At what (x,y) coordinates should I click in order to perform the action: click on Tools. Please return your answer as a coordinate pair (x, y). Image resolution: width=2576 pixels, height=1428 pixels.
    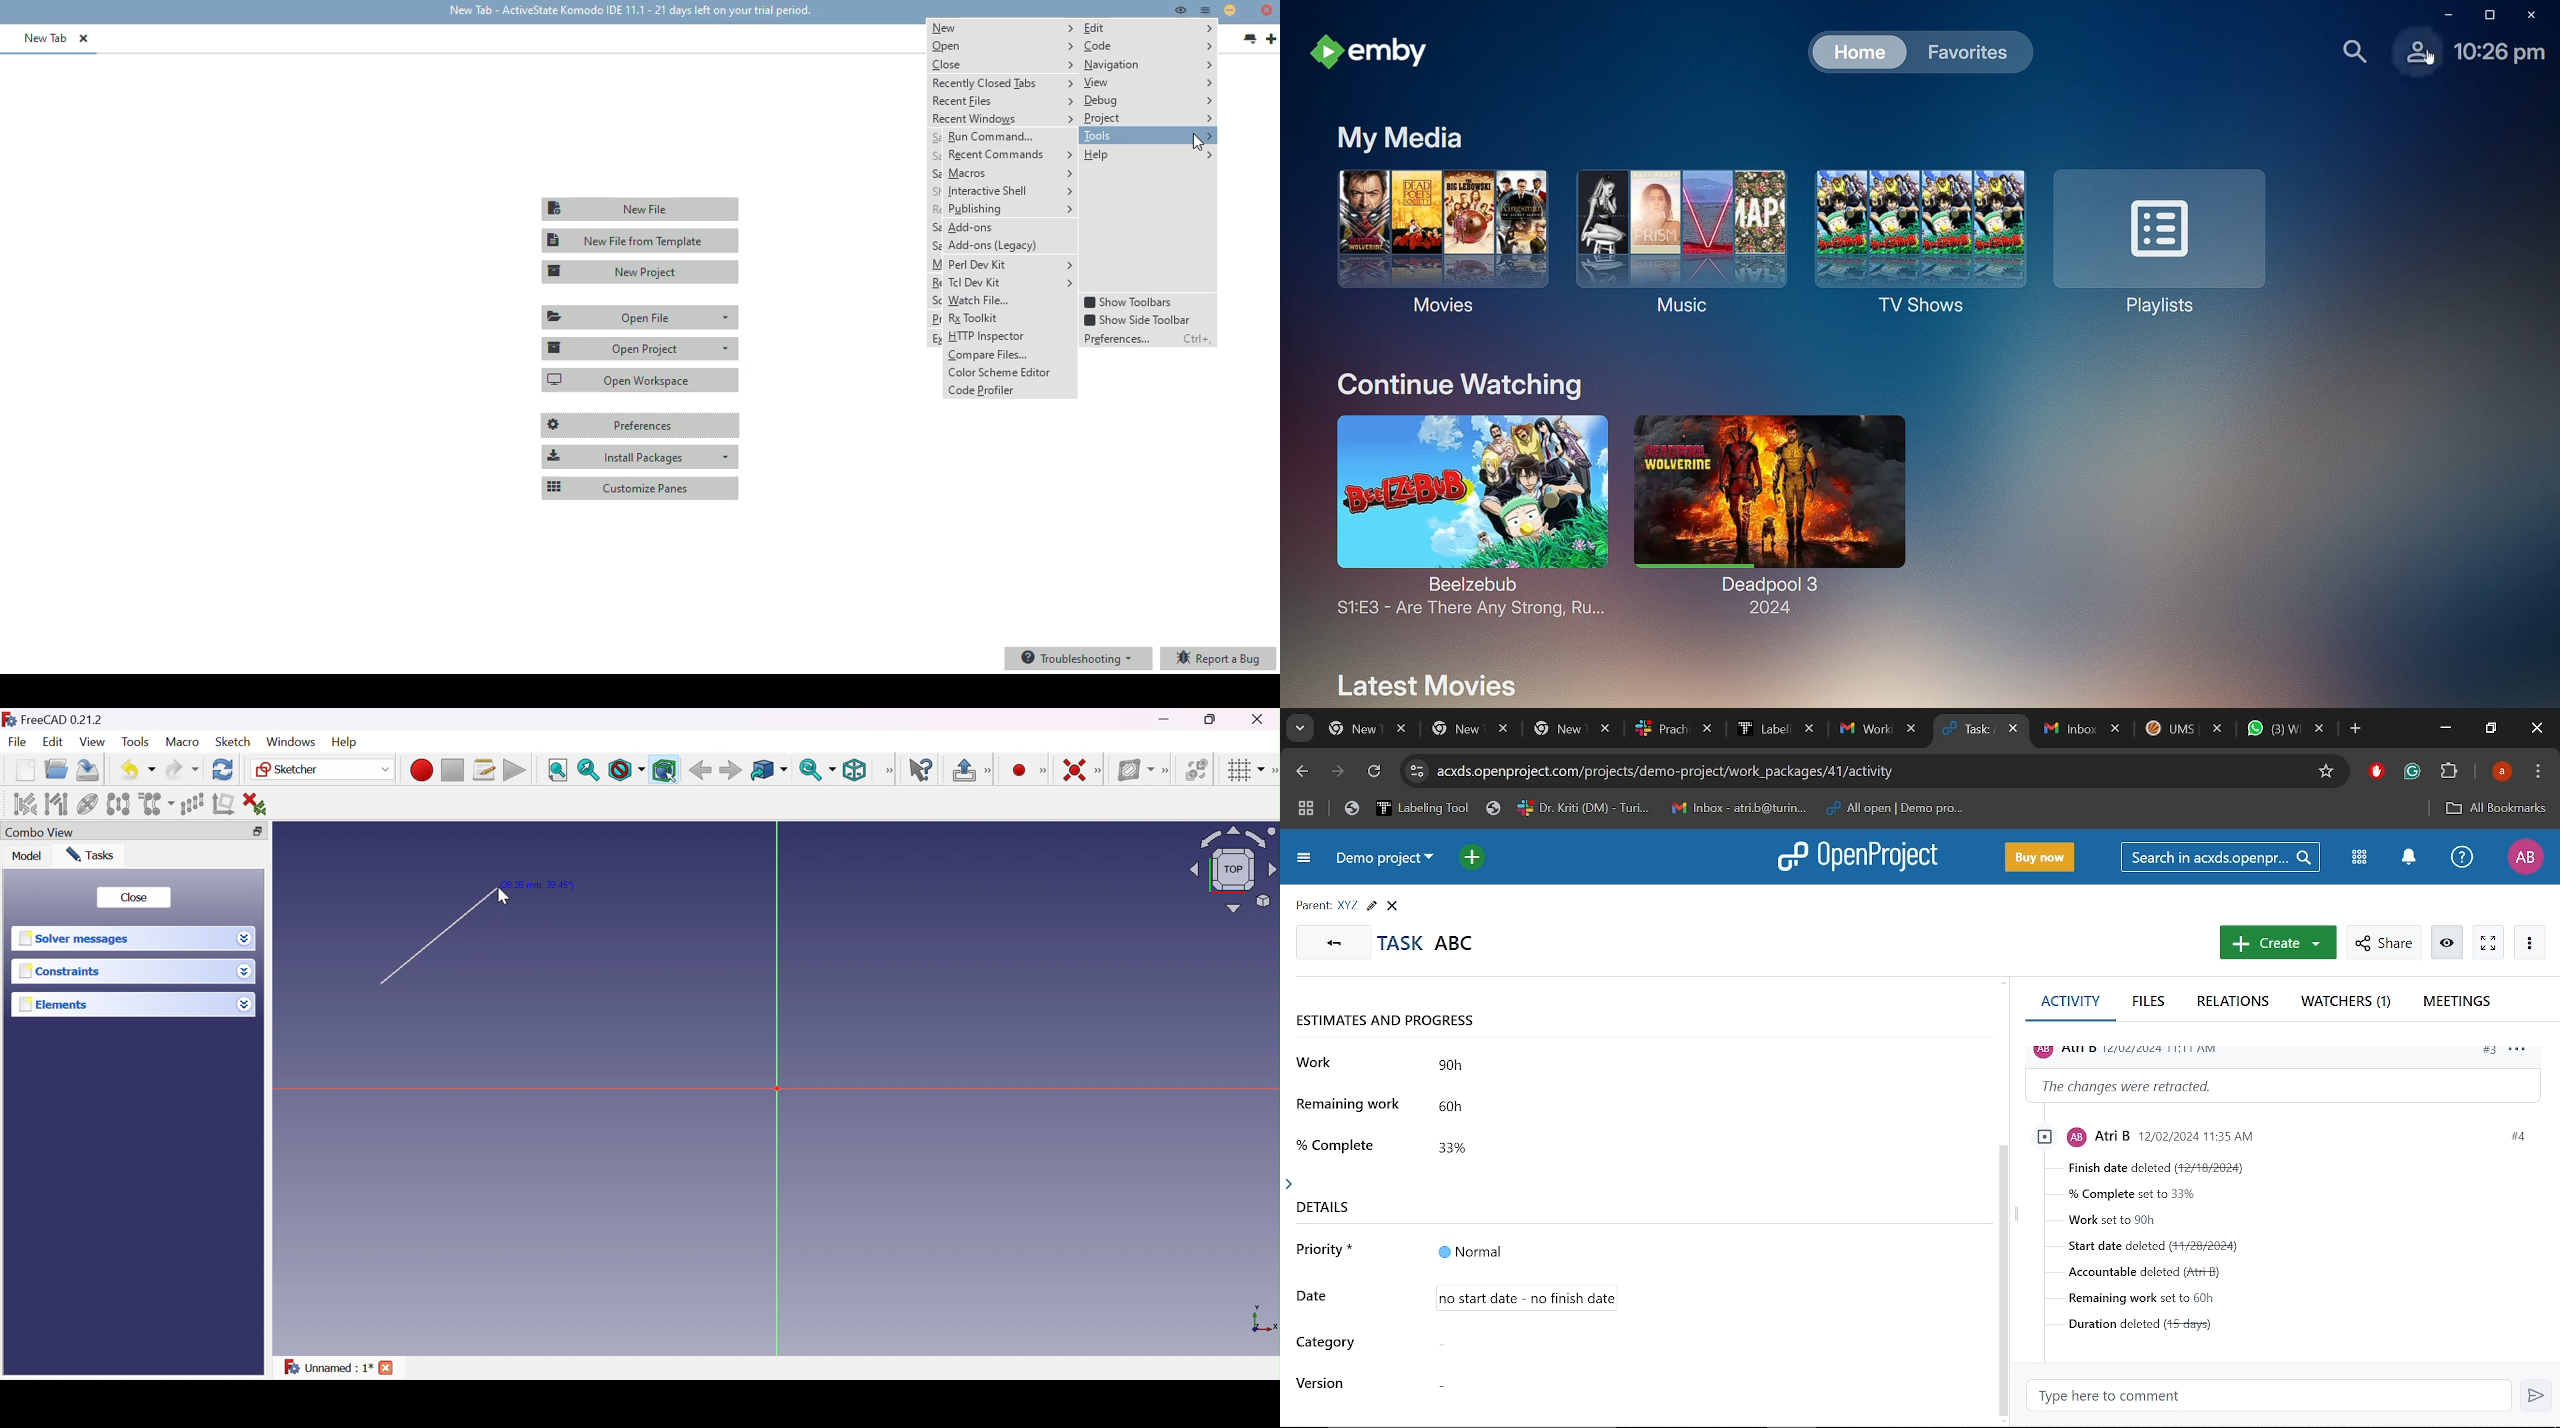
    Looking at the image, I should click on (135, 743).